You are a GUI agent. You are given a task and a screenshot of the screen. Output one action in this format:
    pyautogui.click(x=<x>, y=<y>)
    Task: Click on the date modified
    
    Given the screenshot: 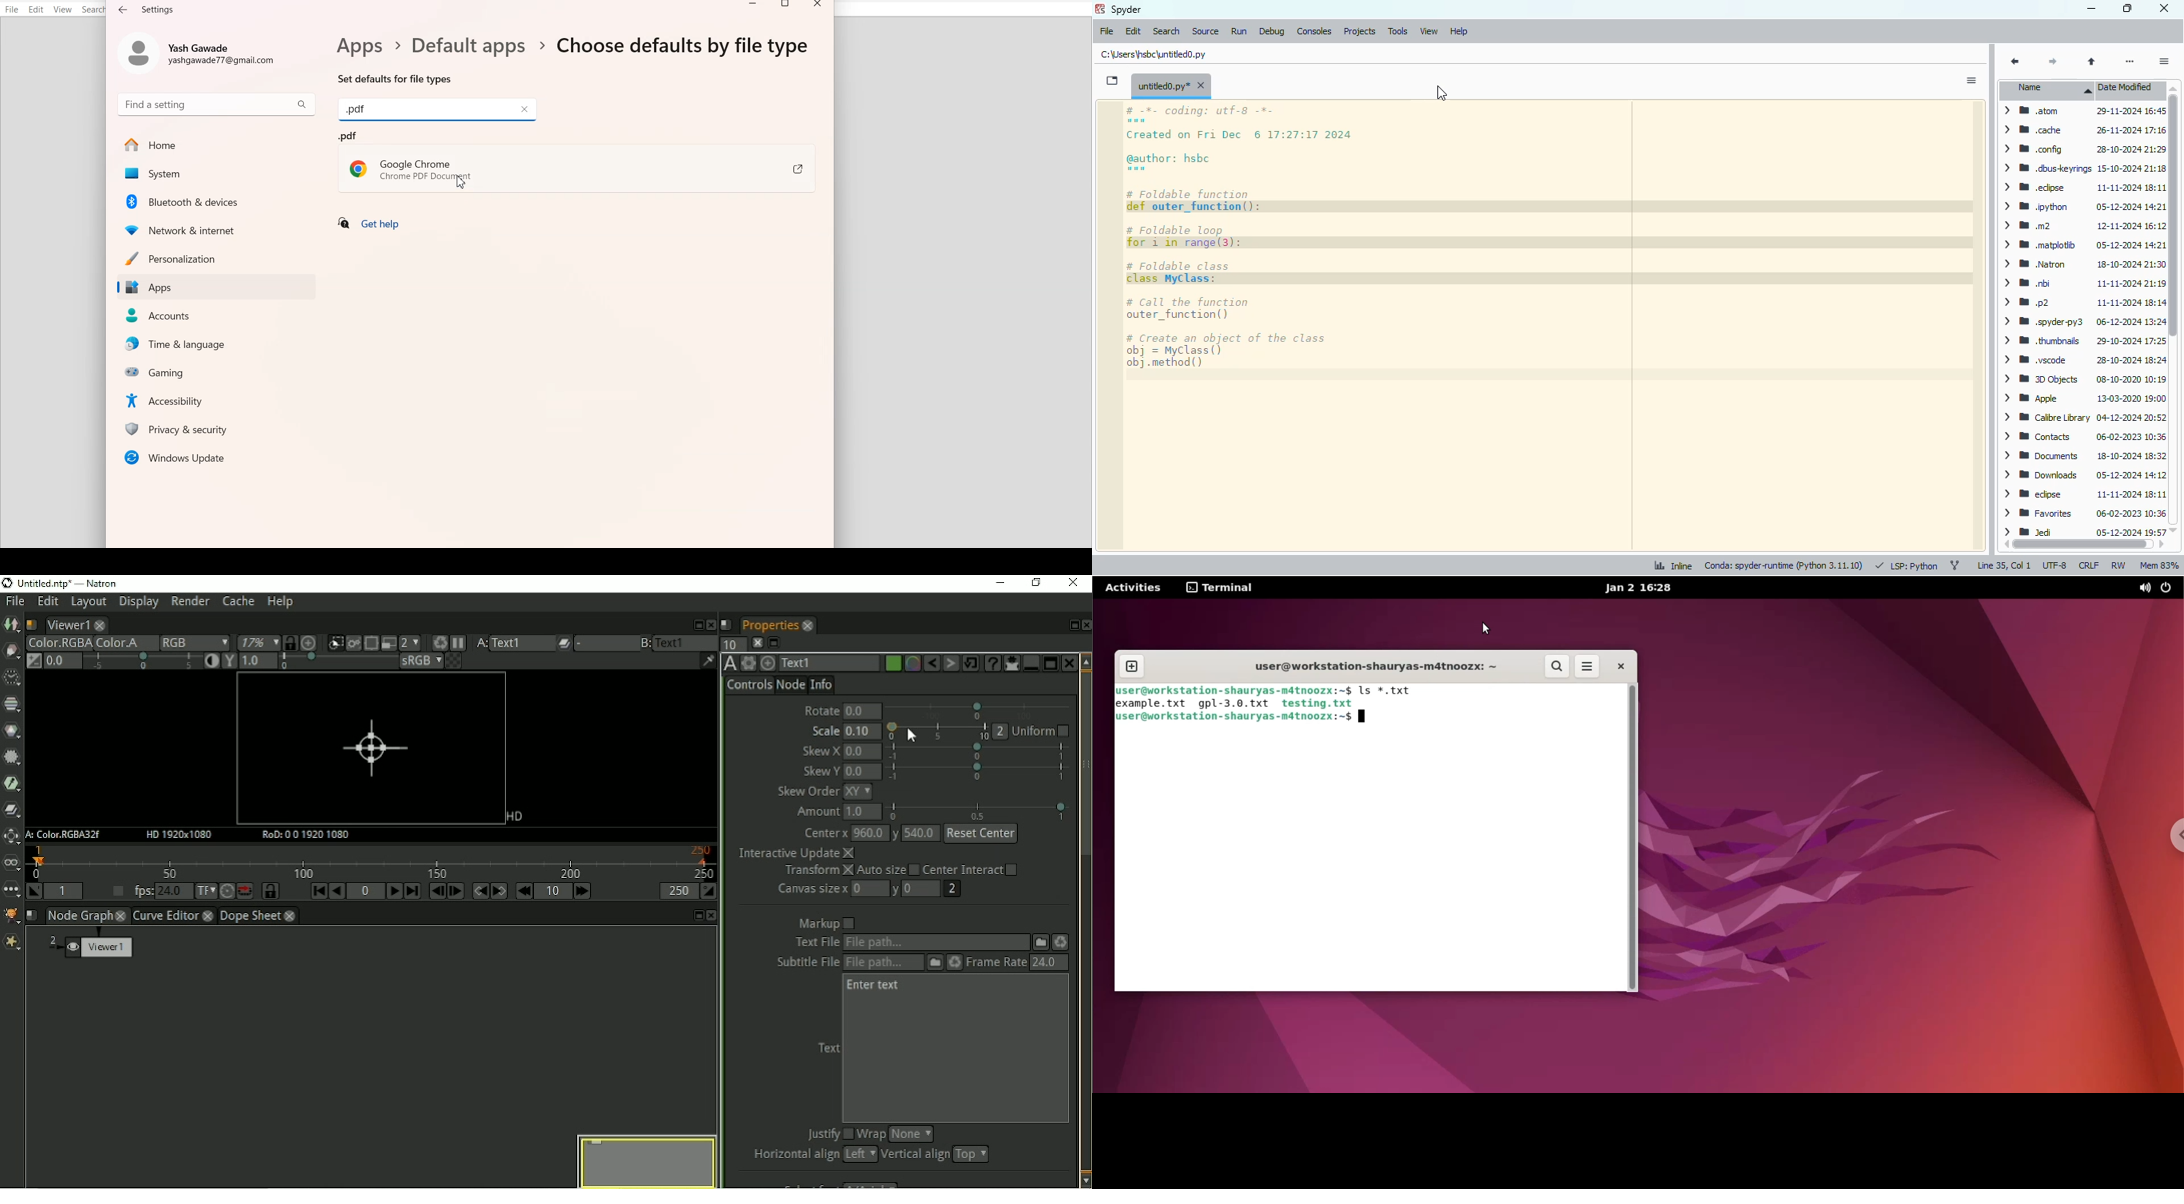 What is the action you would take?
    pyautogui.click(x=2130, y=90)
    